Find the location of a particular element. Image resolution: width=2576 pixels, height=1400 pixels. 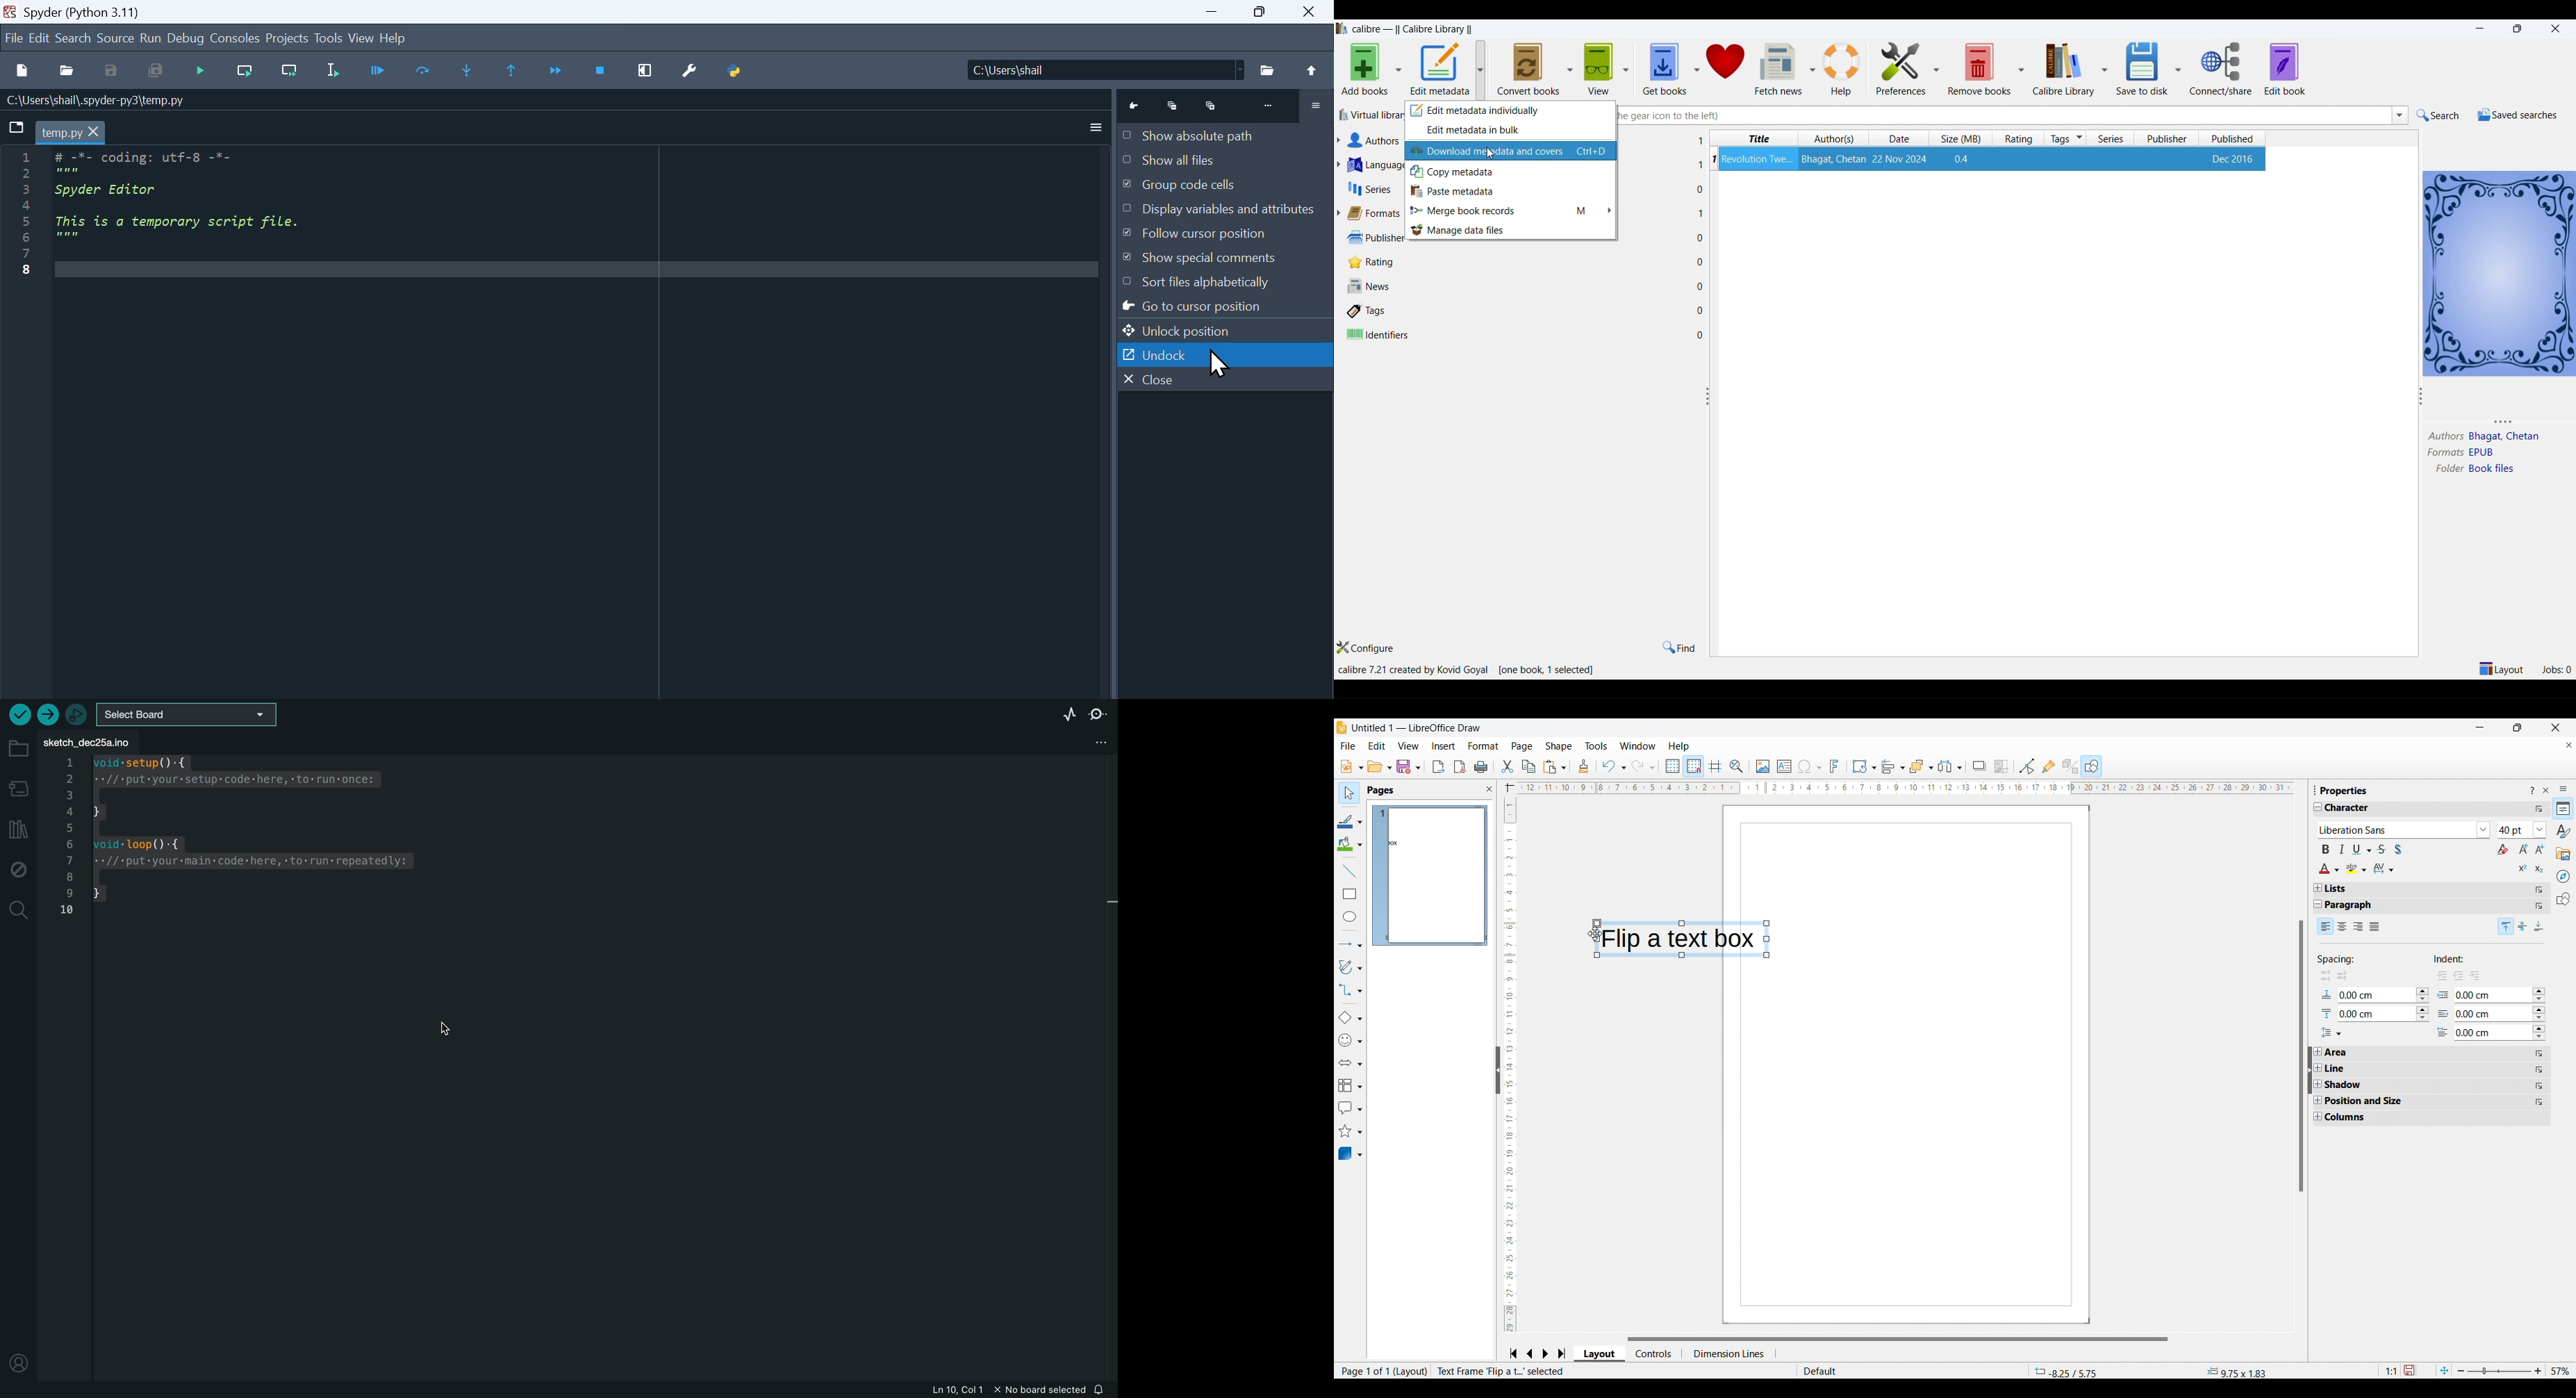

Print is located at coordinates (1481, 768).